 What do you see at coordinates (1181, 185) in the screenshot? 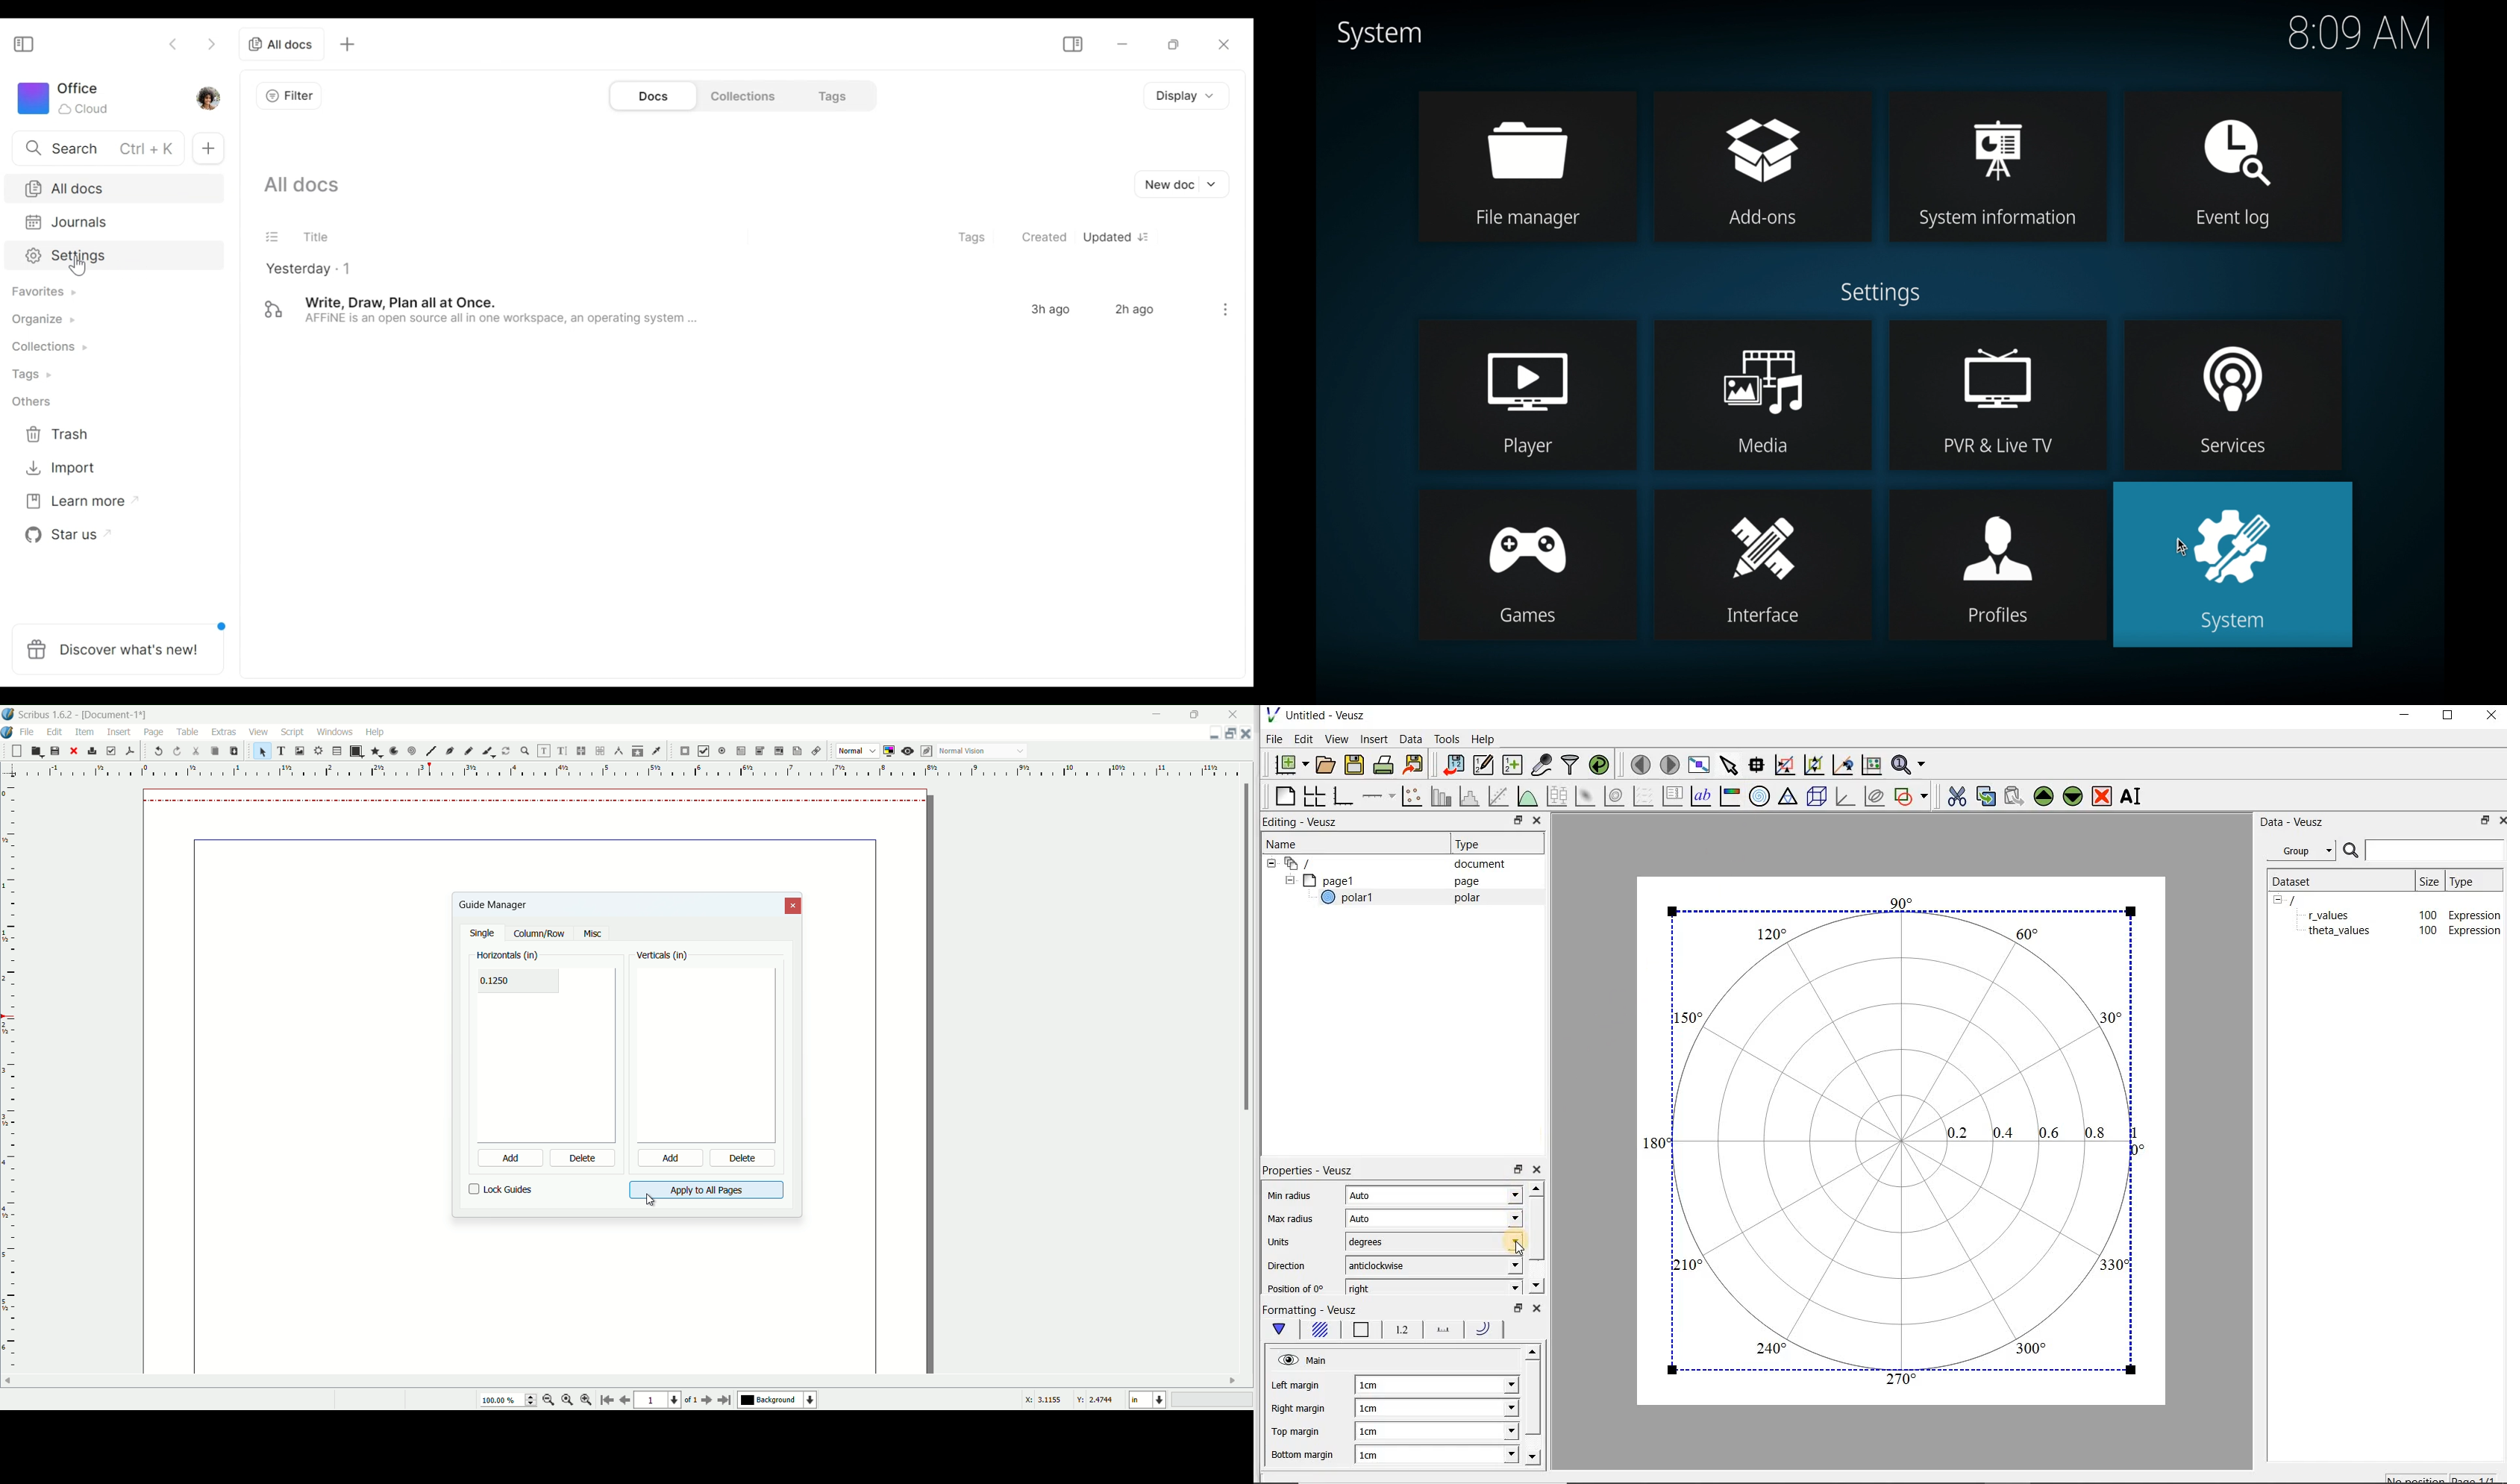
I see `New document` at bounding box center [1181, 185].